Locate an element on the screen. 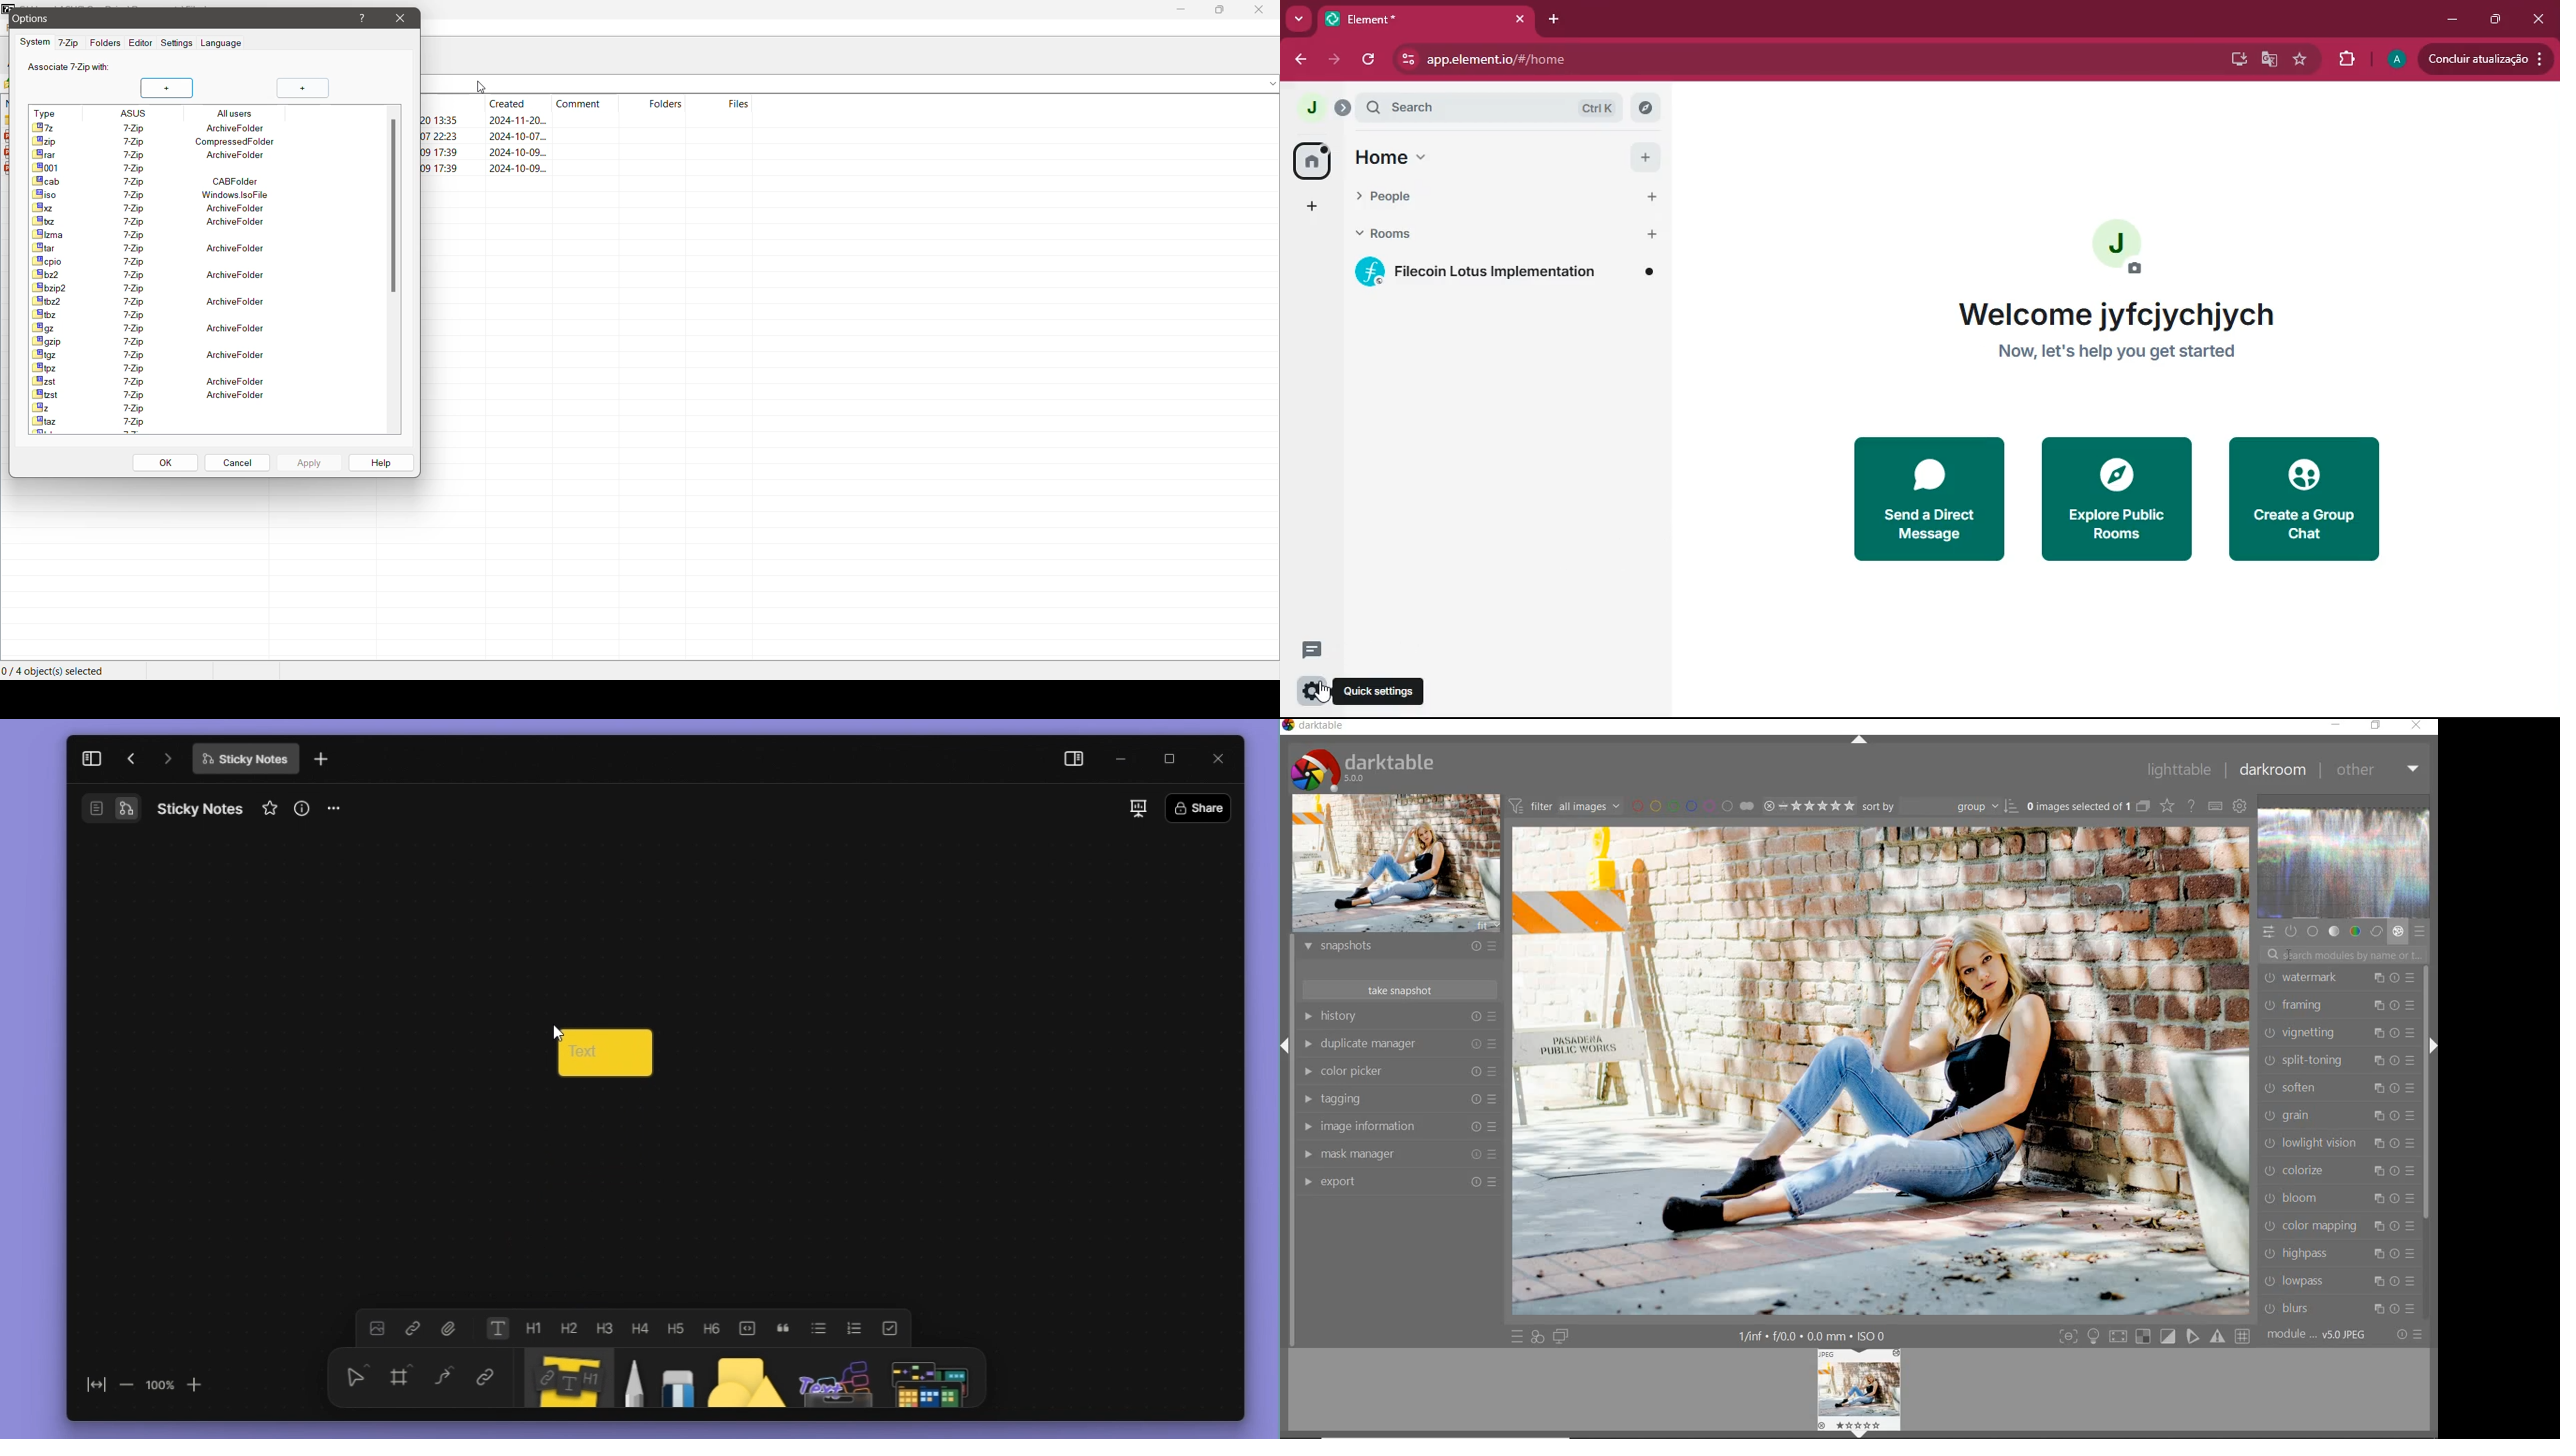 Image resolution: width=2576 pixels, height=1456 pixels. Windows folder is located at coordinates (163, 195).